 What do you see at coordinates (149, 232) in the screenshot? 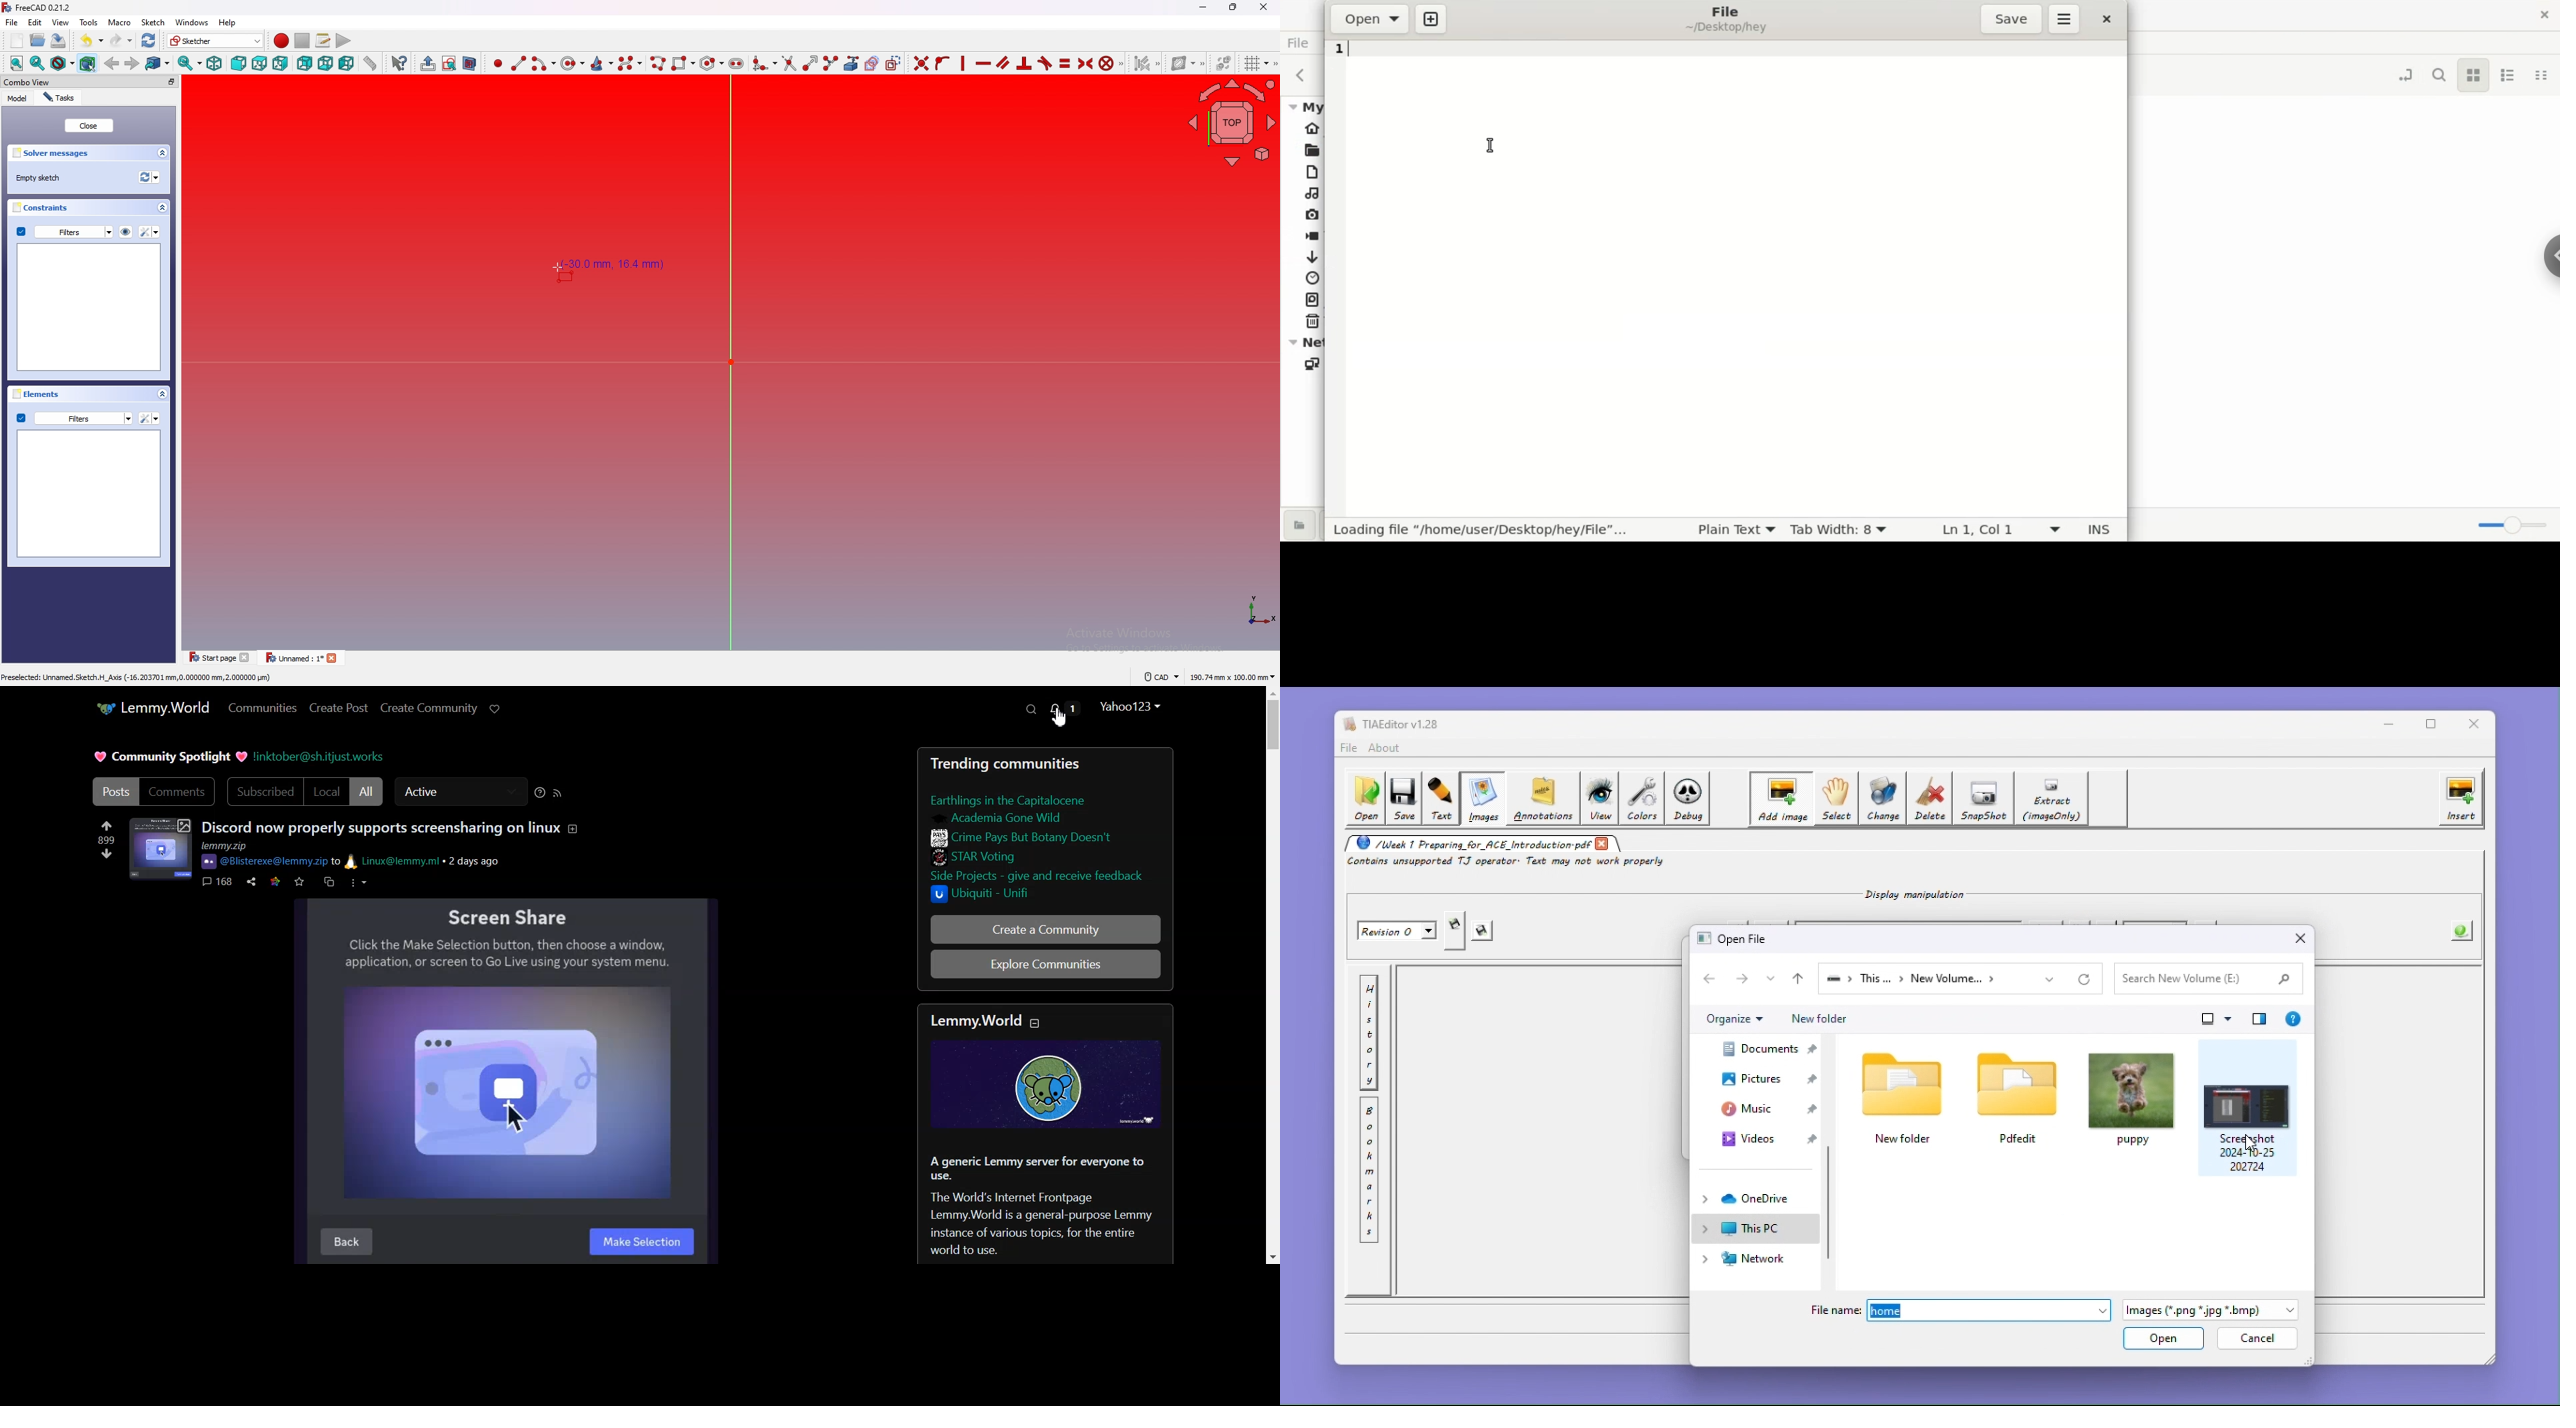
I see `settings` at bounding box center [149, 232].